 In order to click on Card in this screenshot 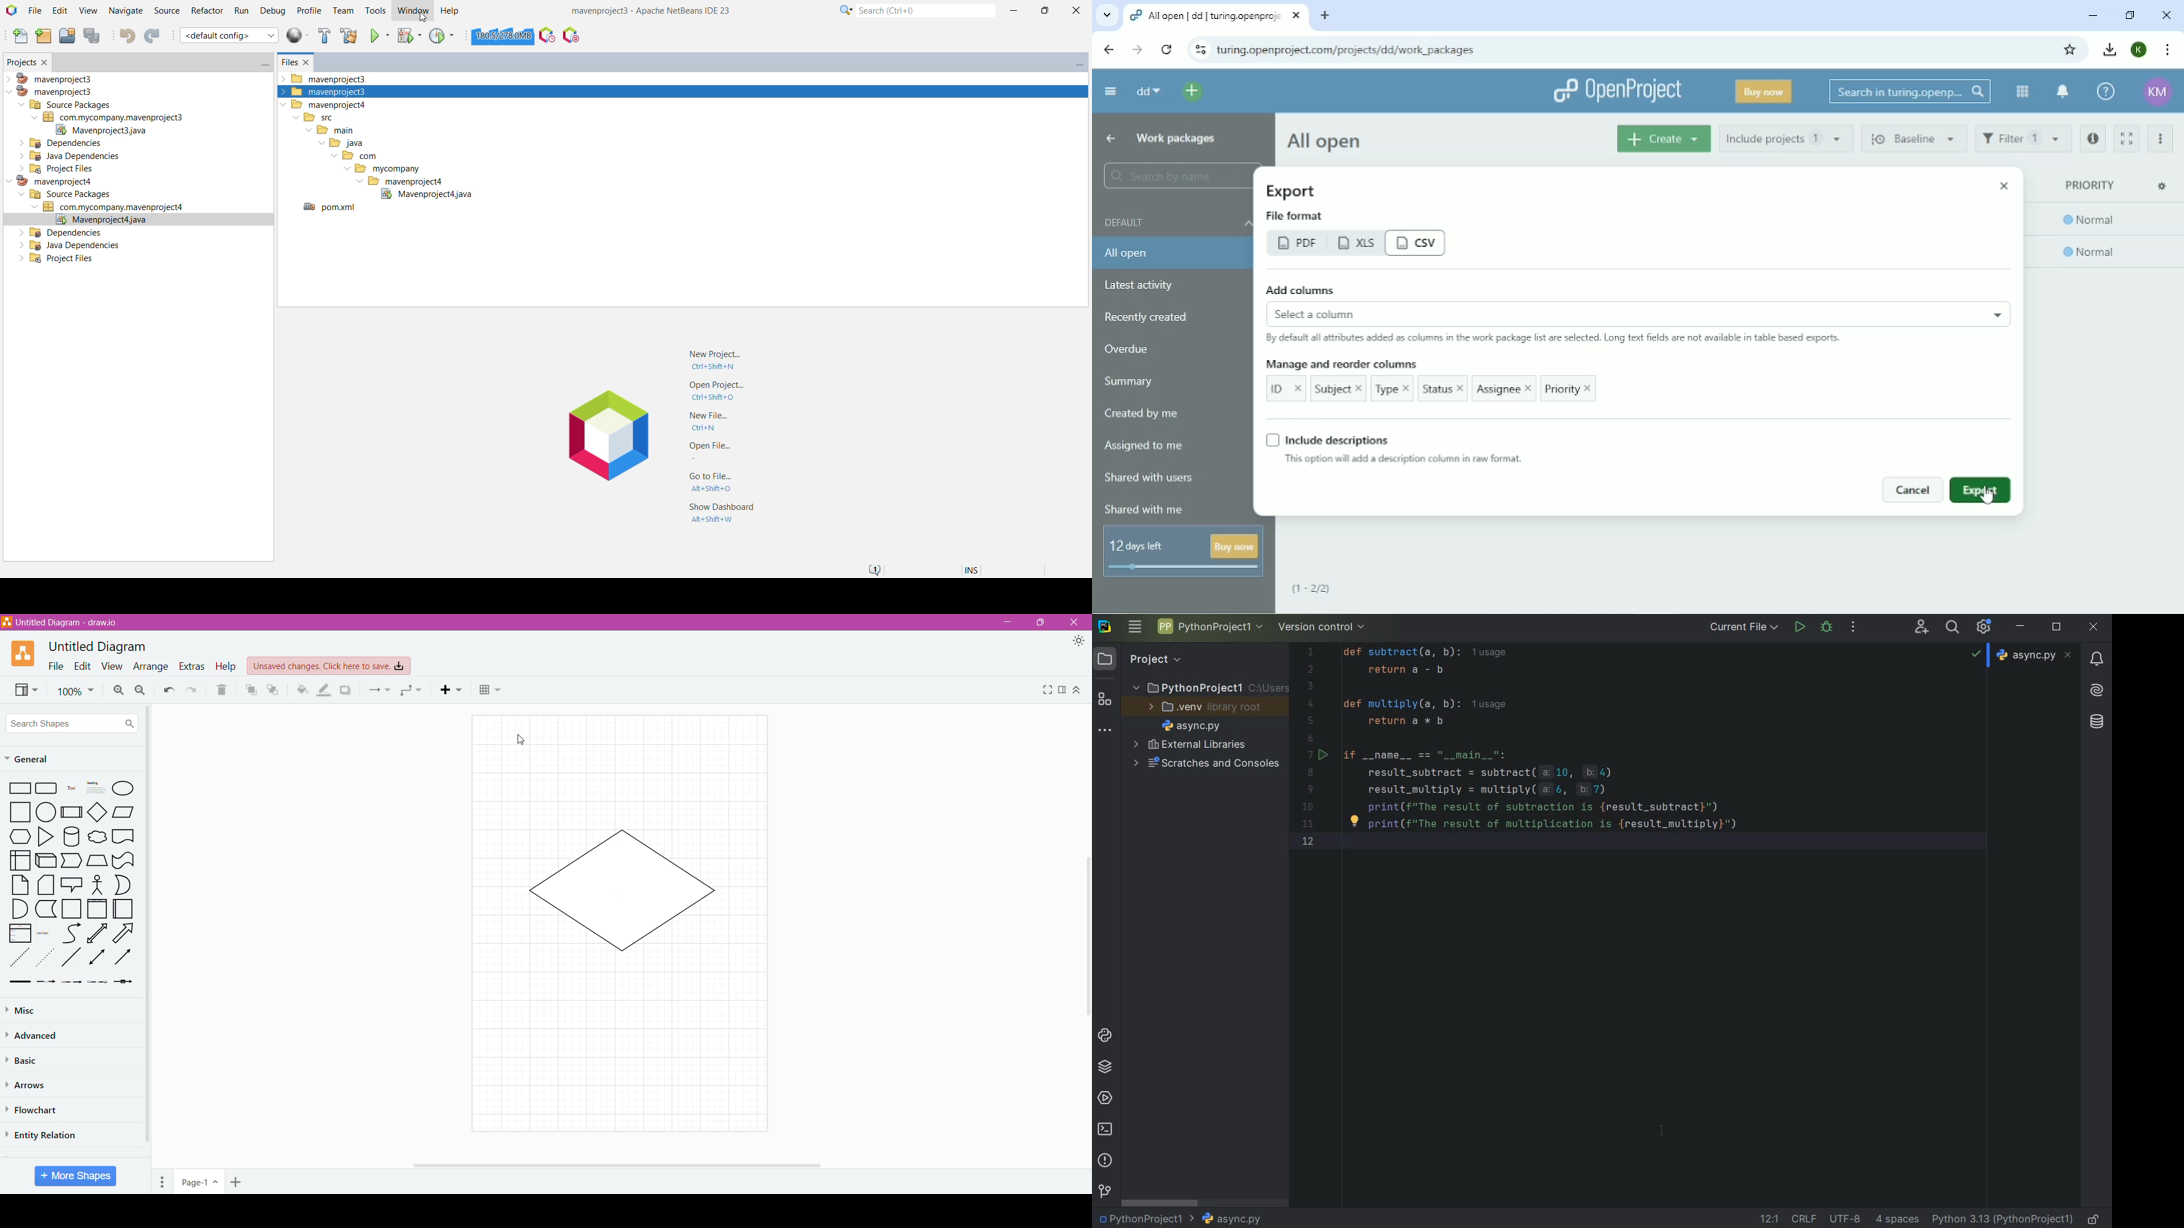, I will do `click(44, 885)`.